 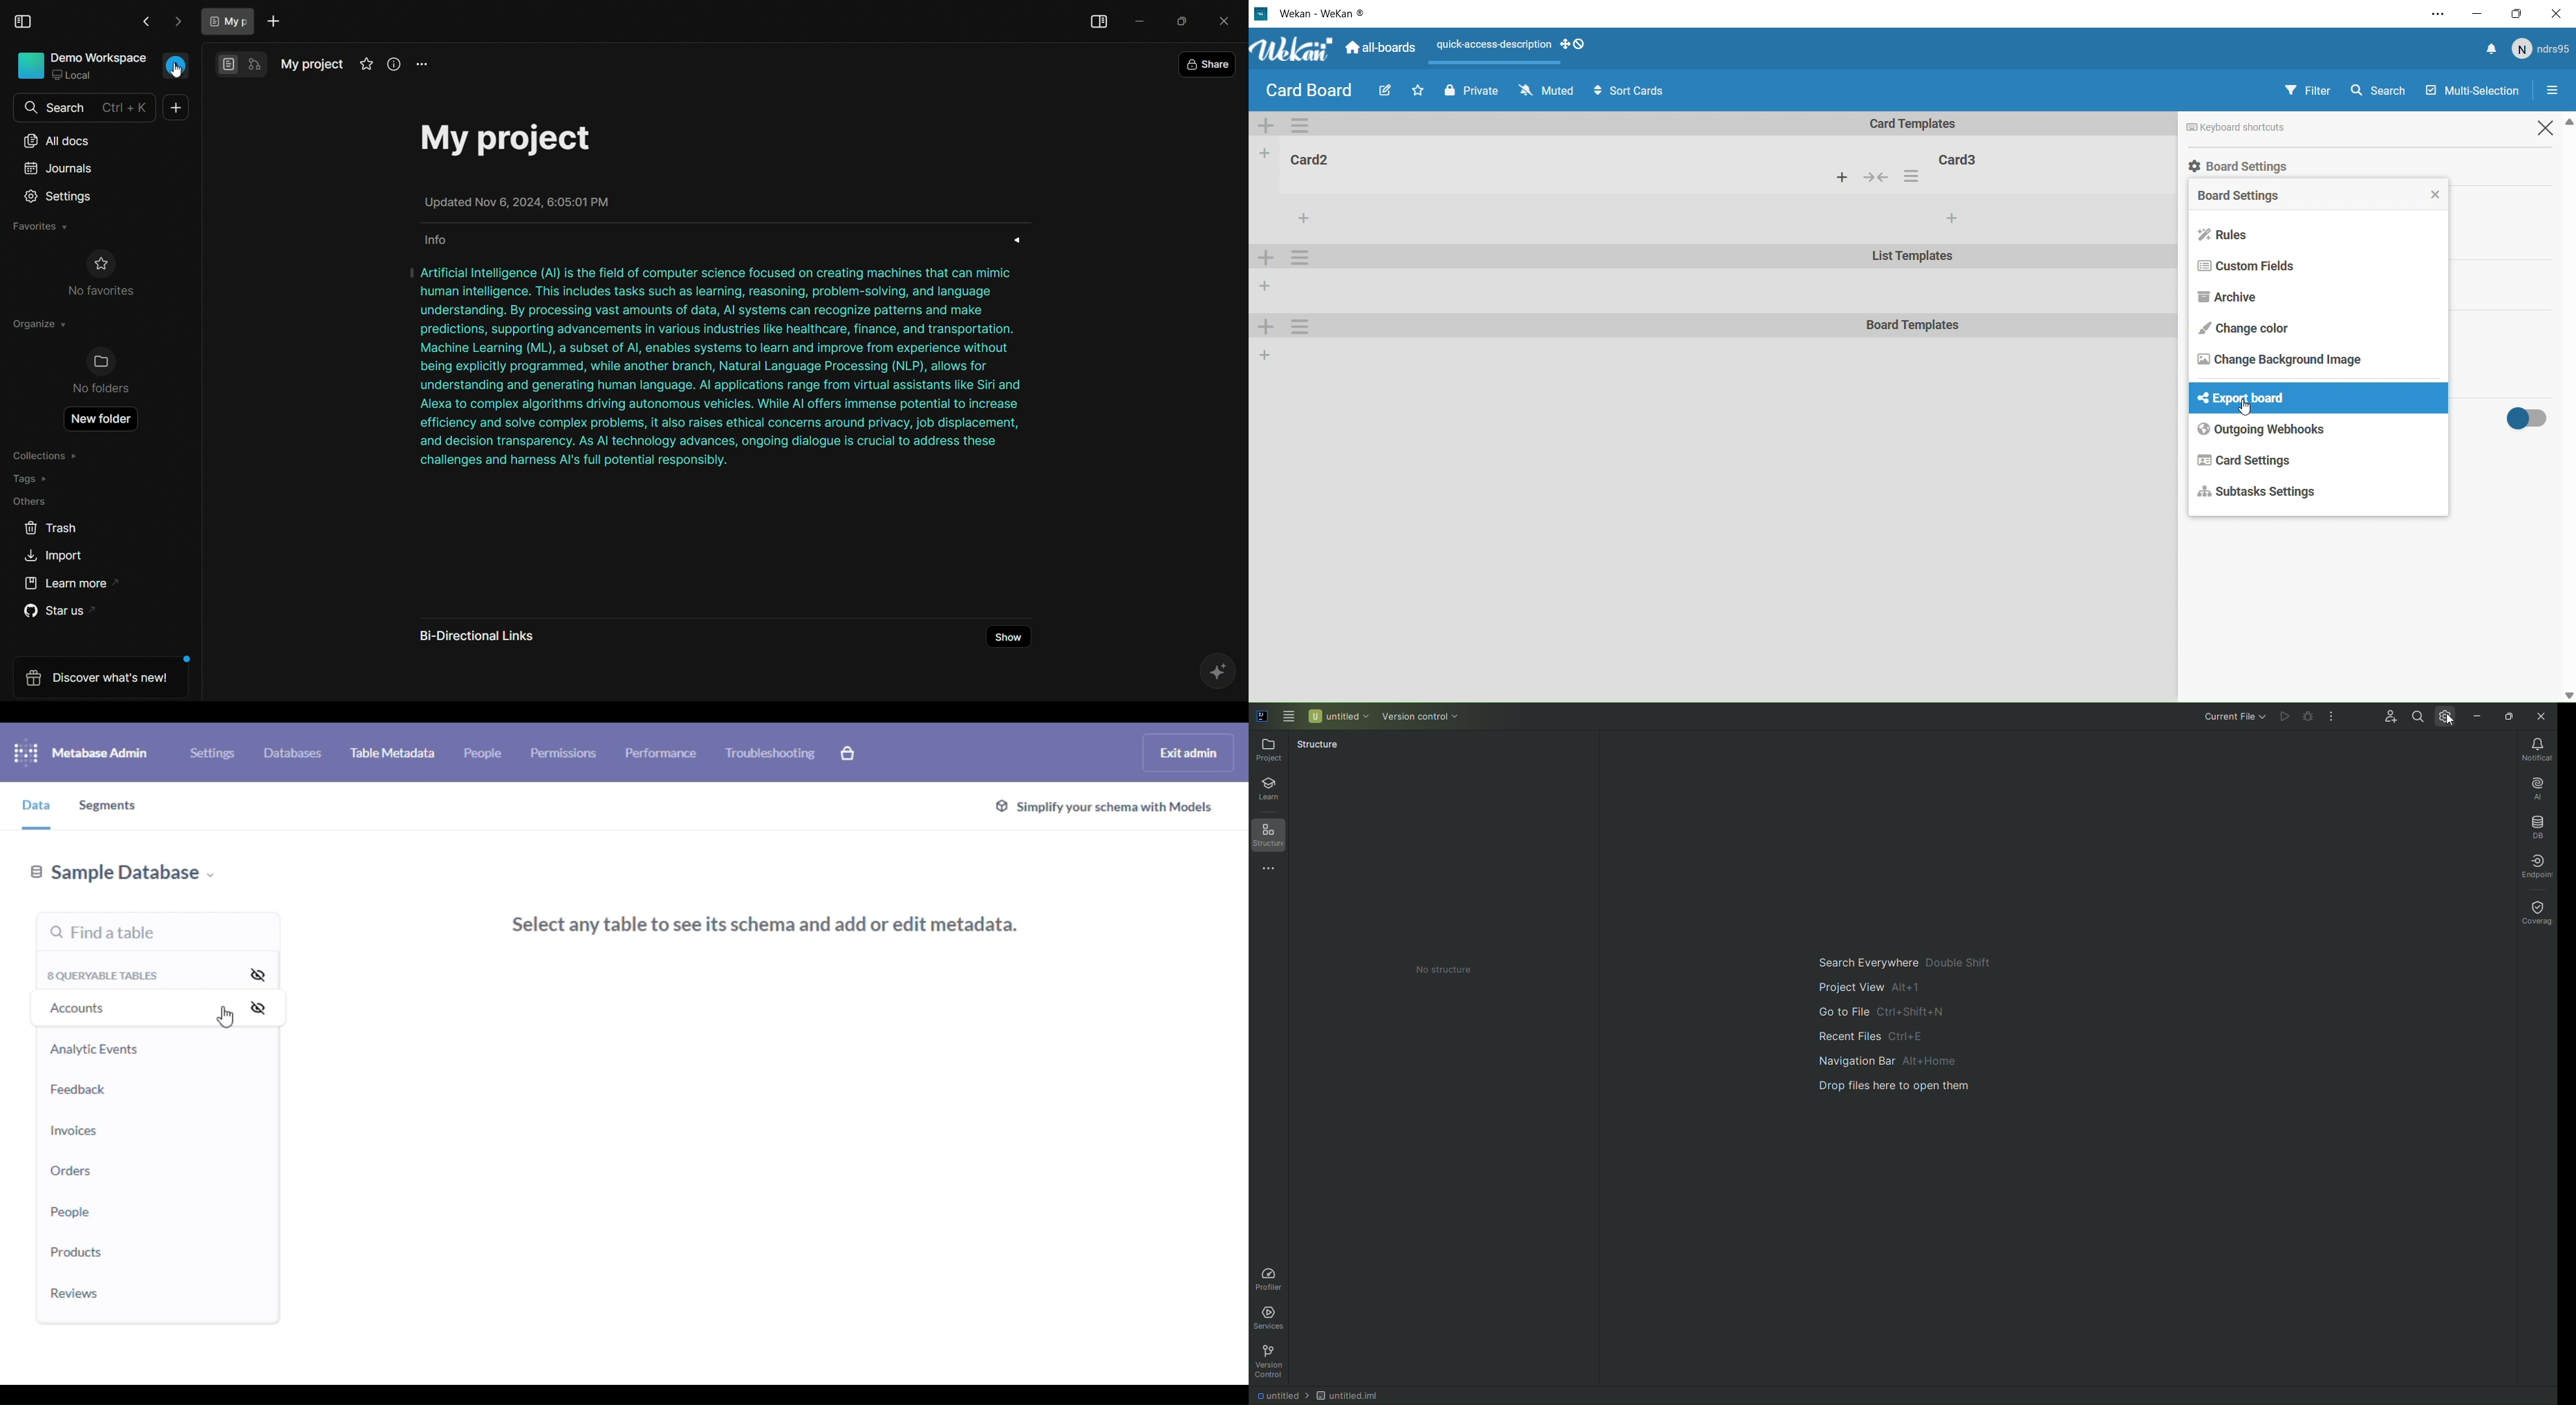 I want to click on Outgoing Webhooks, so click(x=2270, y=430).